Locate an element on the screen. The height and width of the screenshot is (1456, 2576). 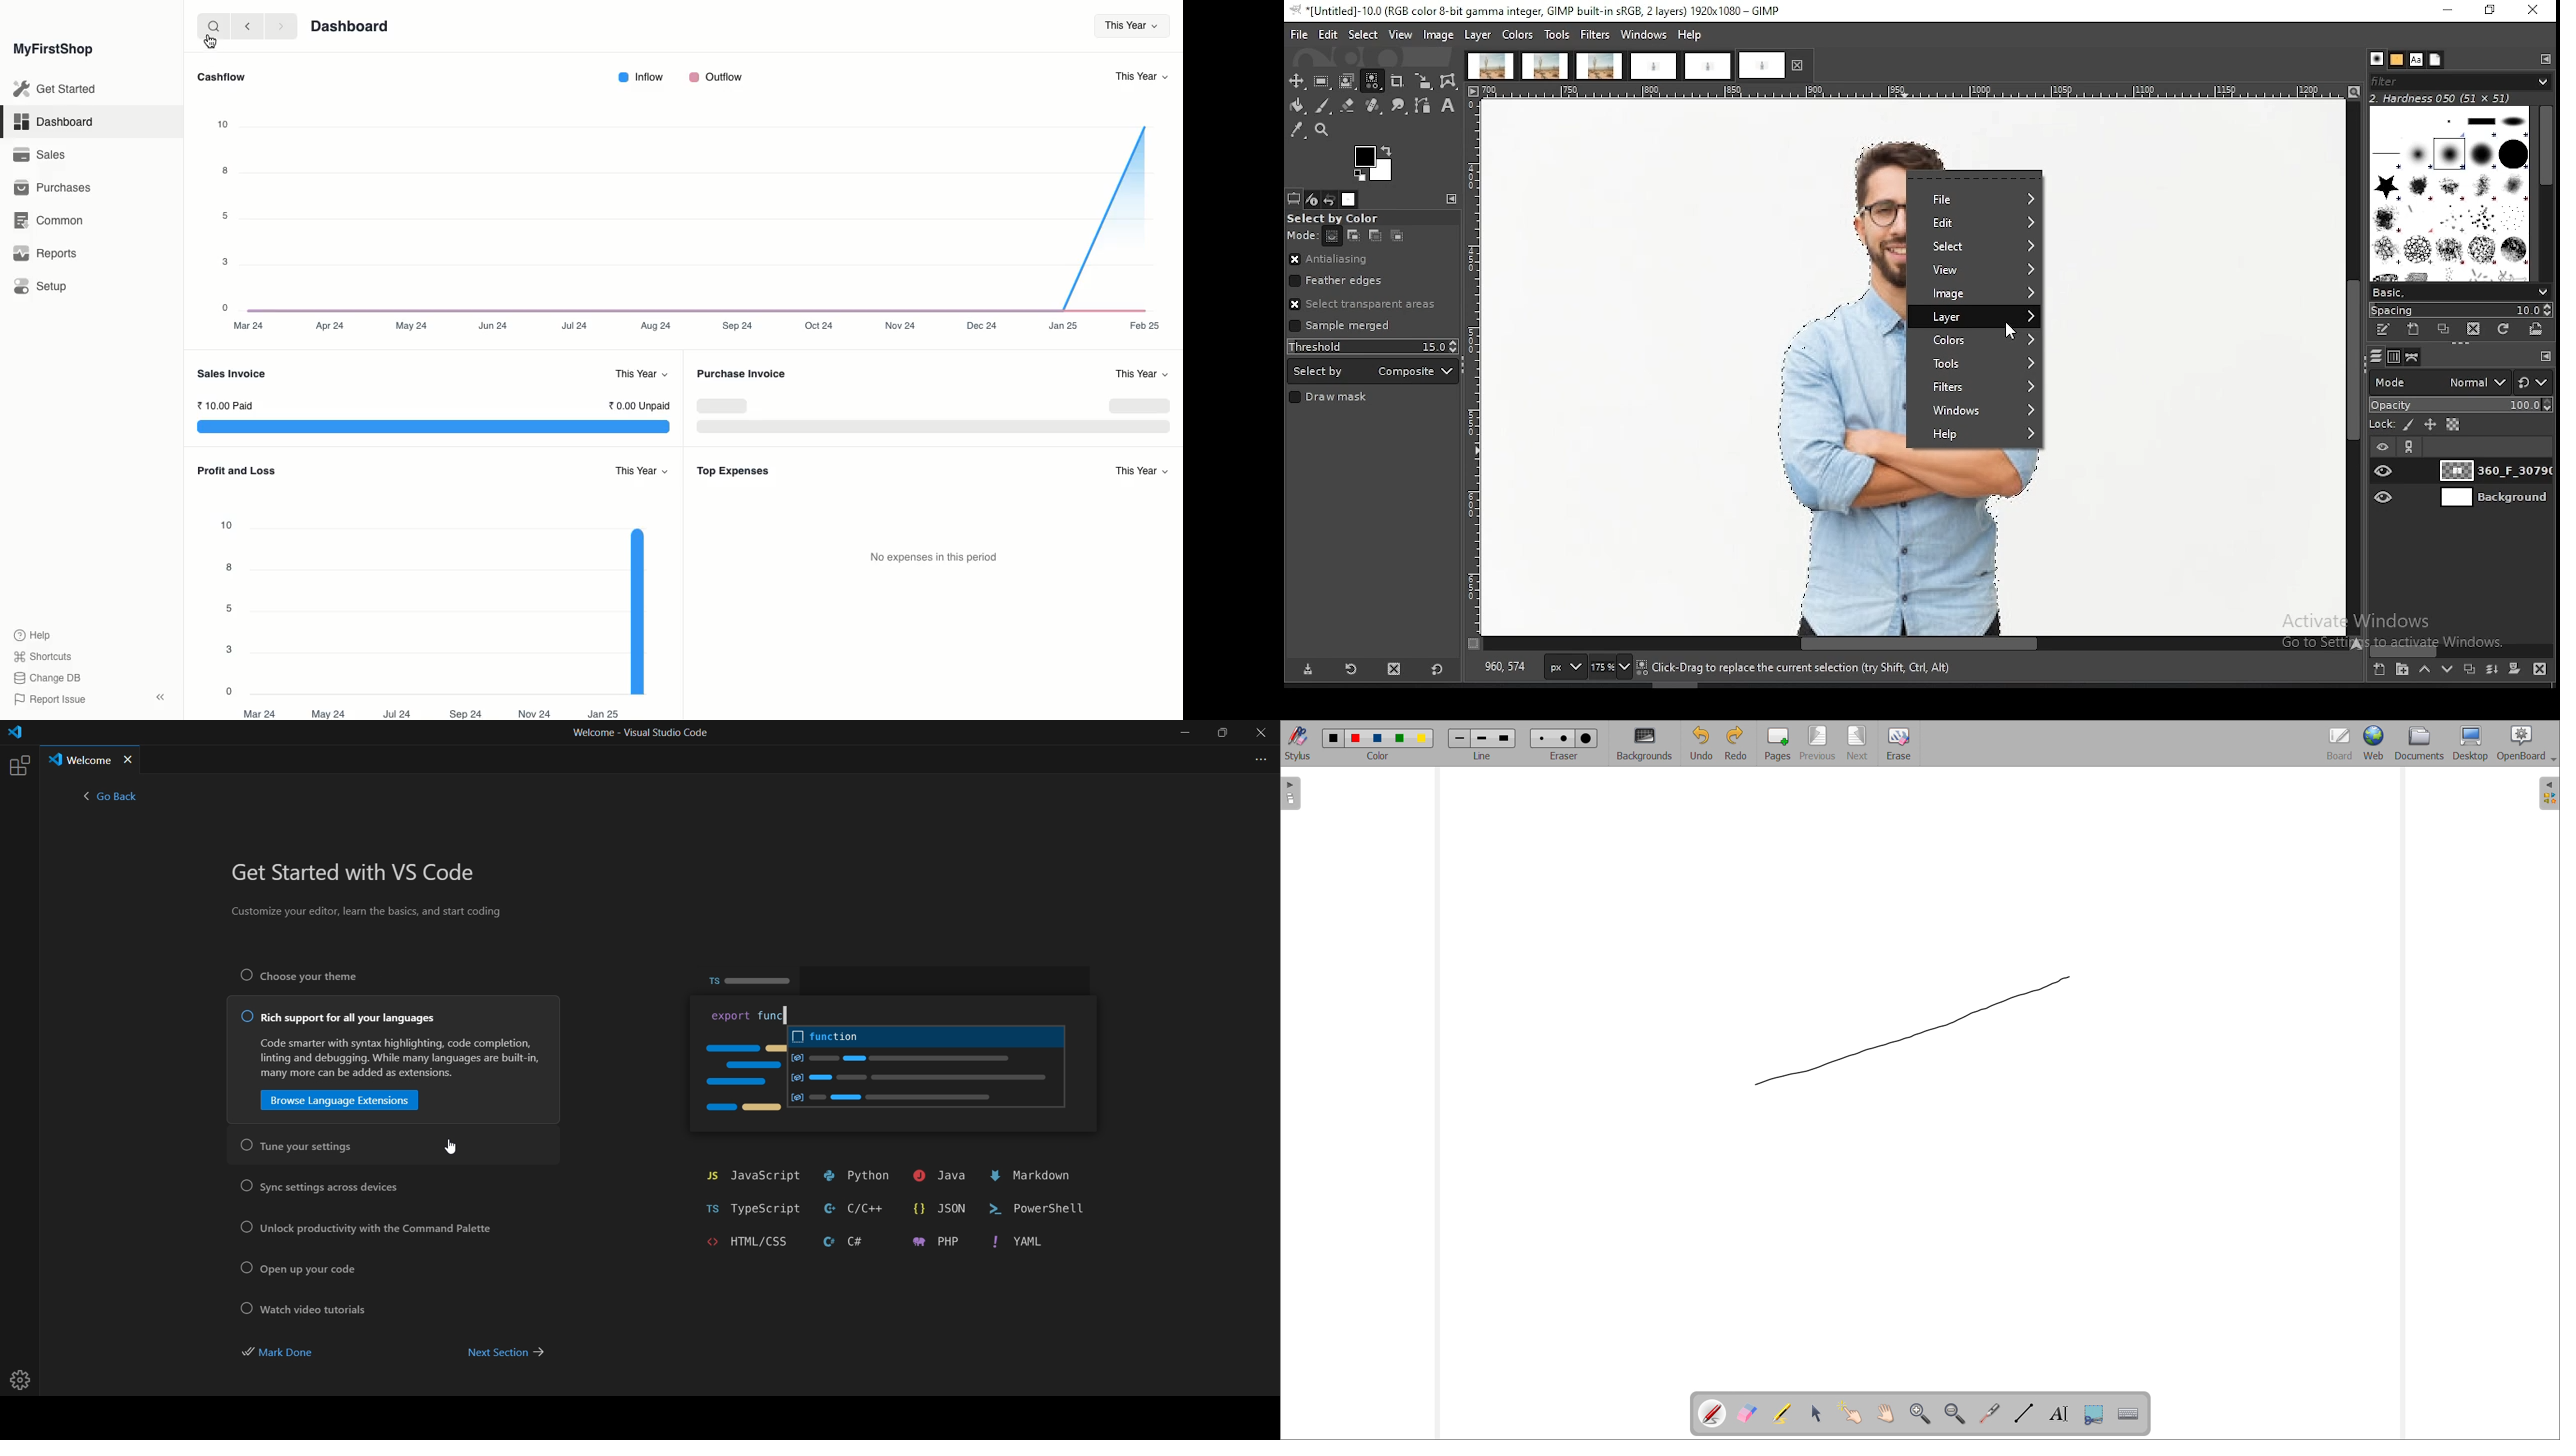
close is located at coordinates (1261, 733).